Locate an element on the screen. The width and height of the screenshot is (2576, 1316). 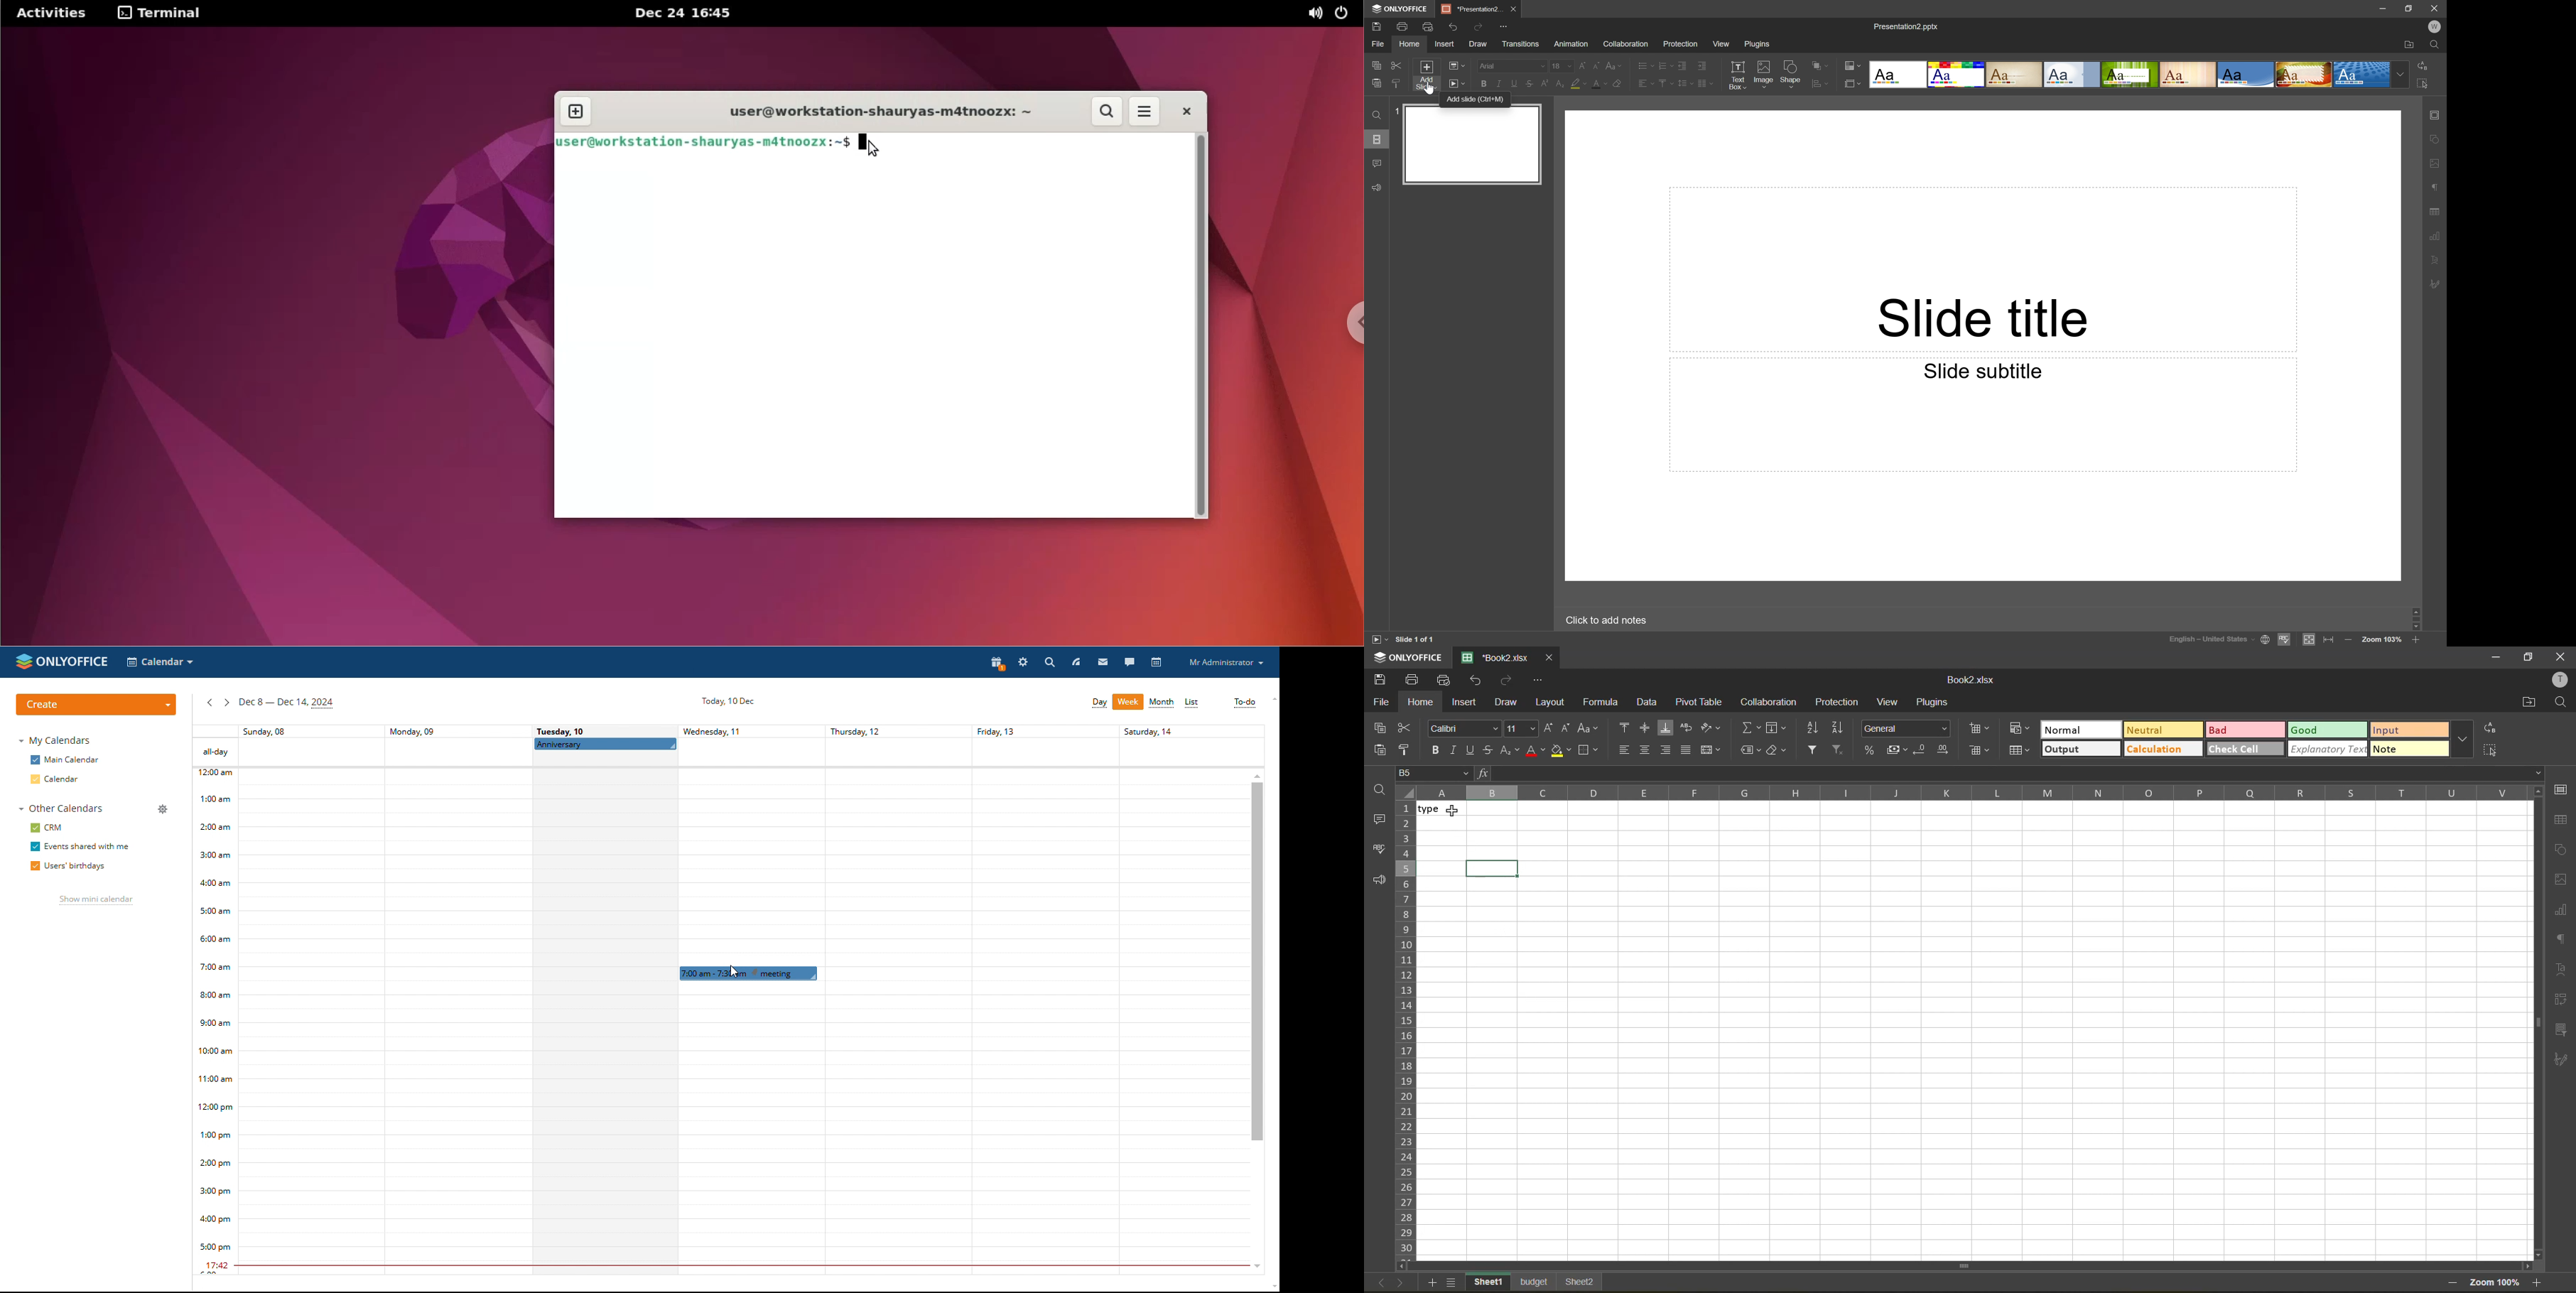
crm is located at coordinates (48, 827).